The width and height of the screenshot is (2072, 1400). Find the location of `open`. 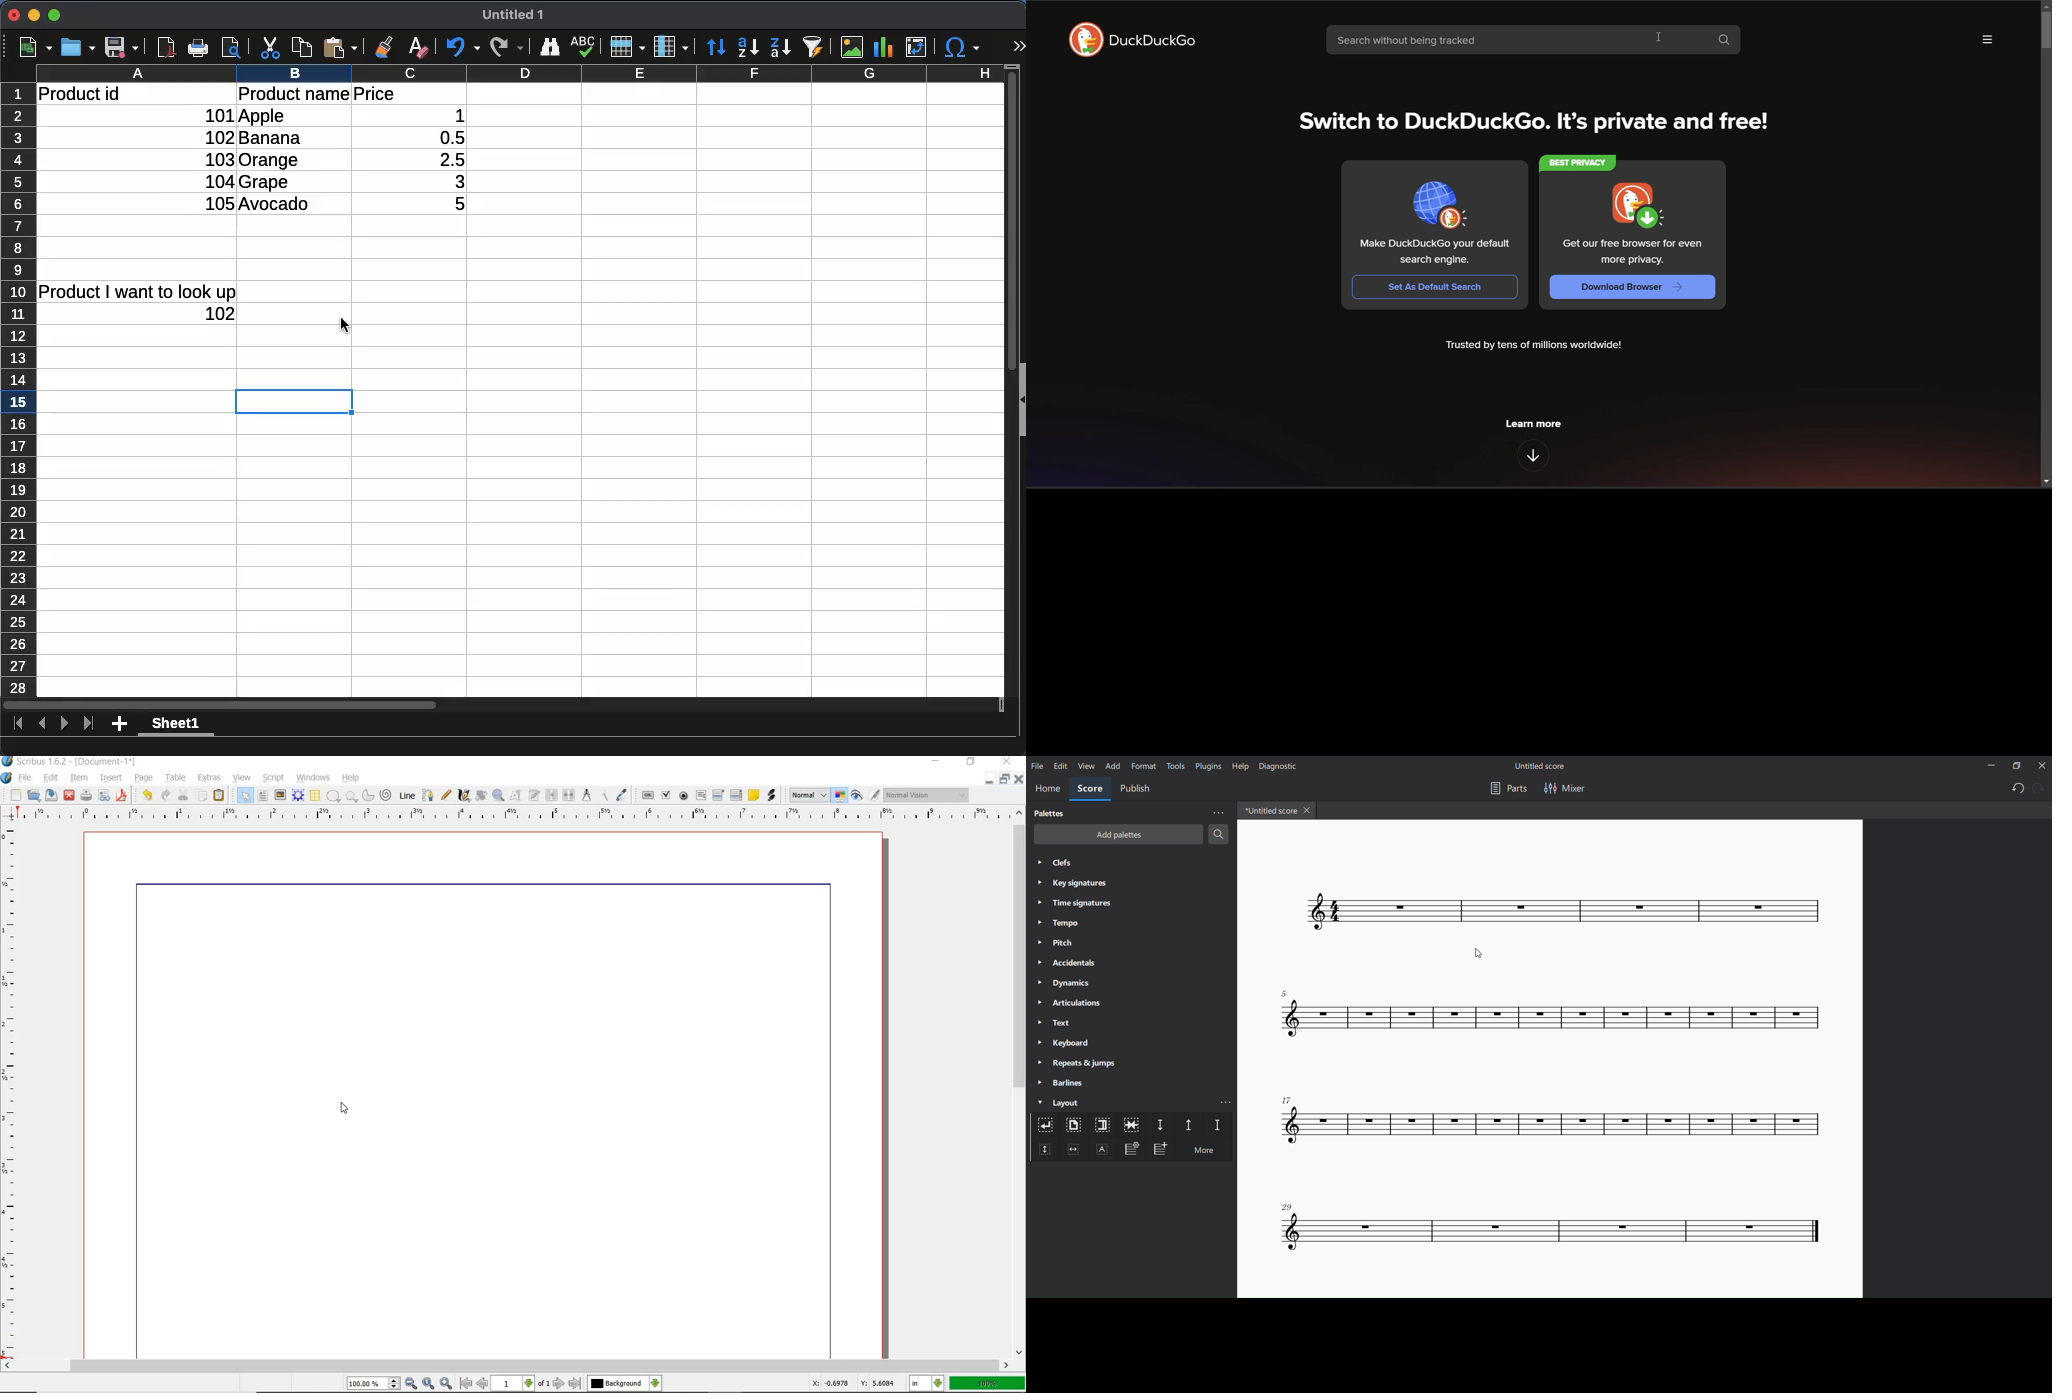

open is located at coordinates (78, 47).